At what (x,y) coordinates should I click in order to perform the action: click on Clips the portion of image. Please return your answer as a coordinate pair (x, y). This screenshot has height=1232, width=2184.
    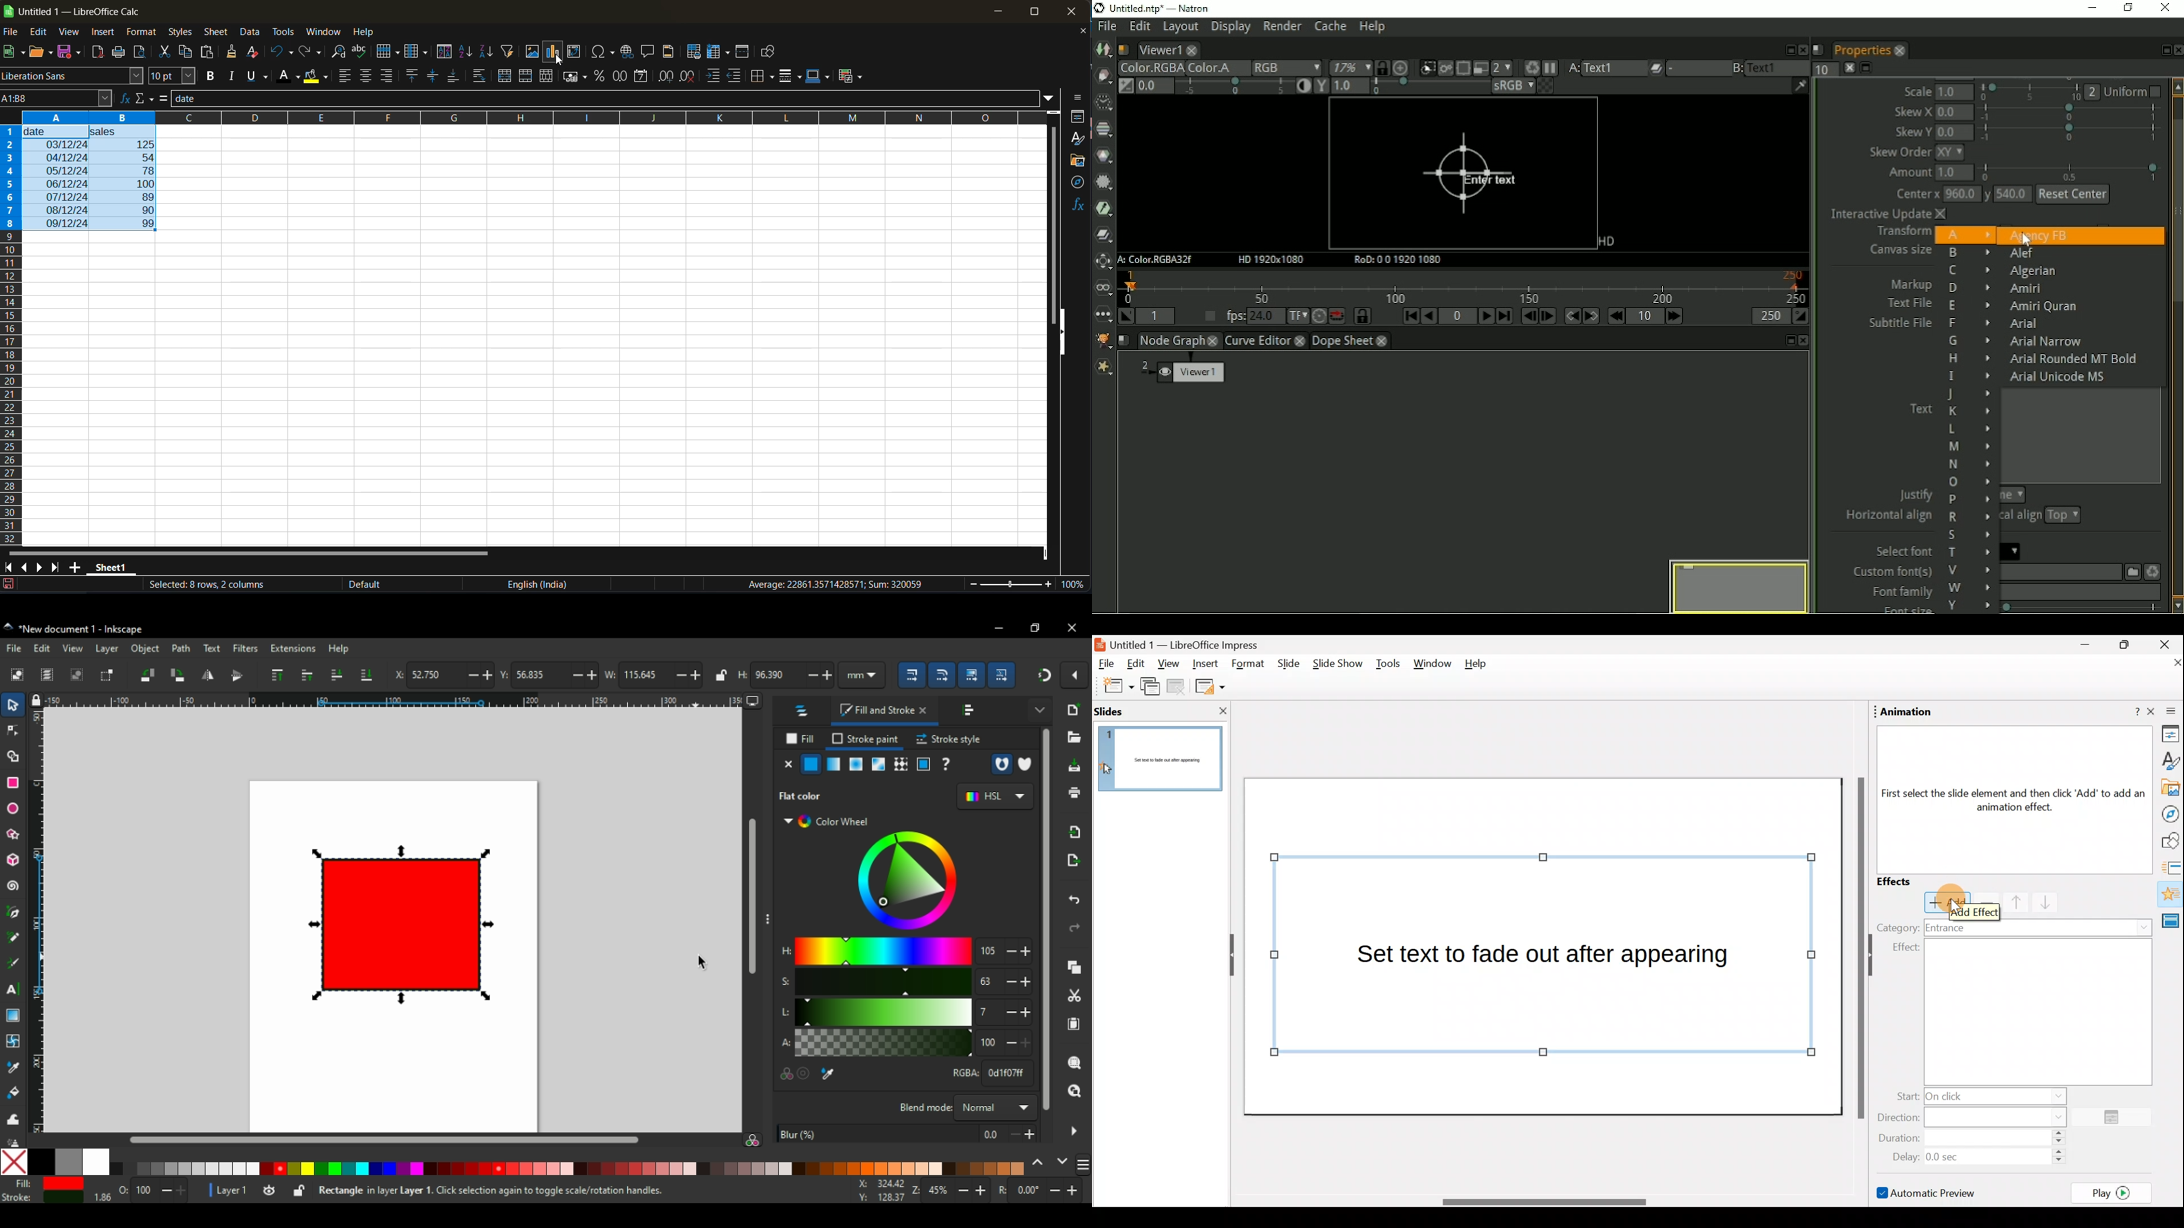
    Looking at the image, I should click on (1427, 66).